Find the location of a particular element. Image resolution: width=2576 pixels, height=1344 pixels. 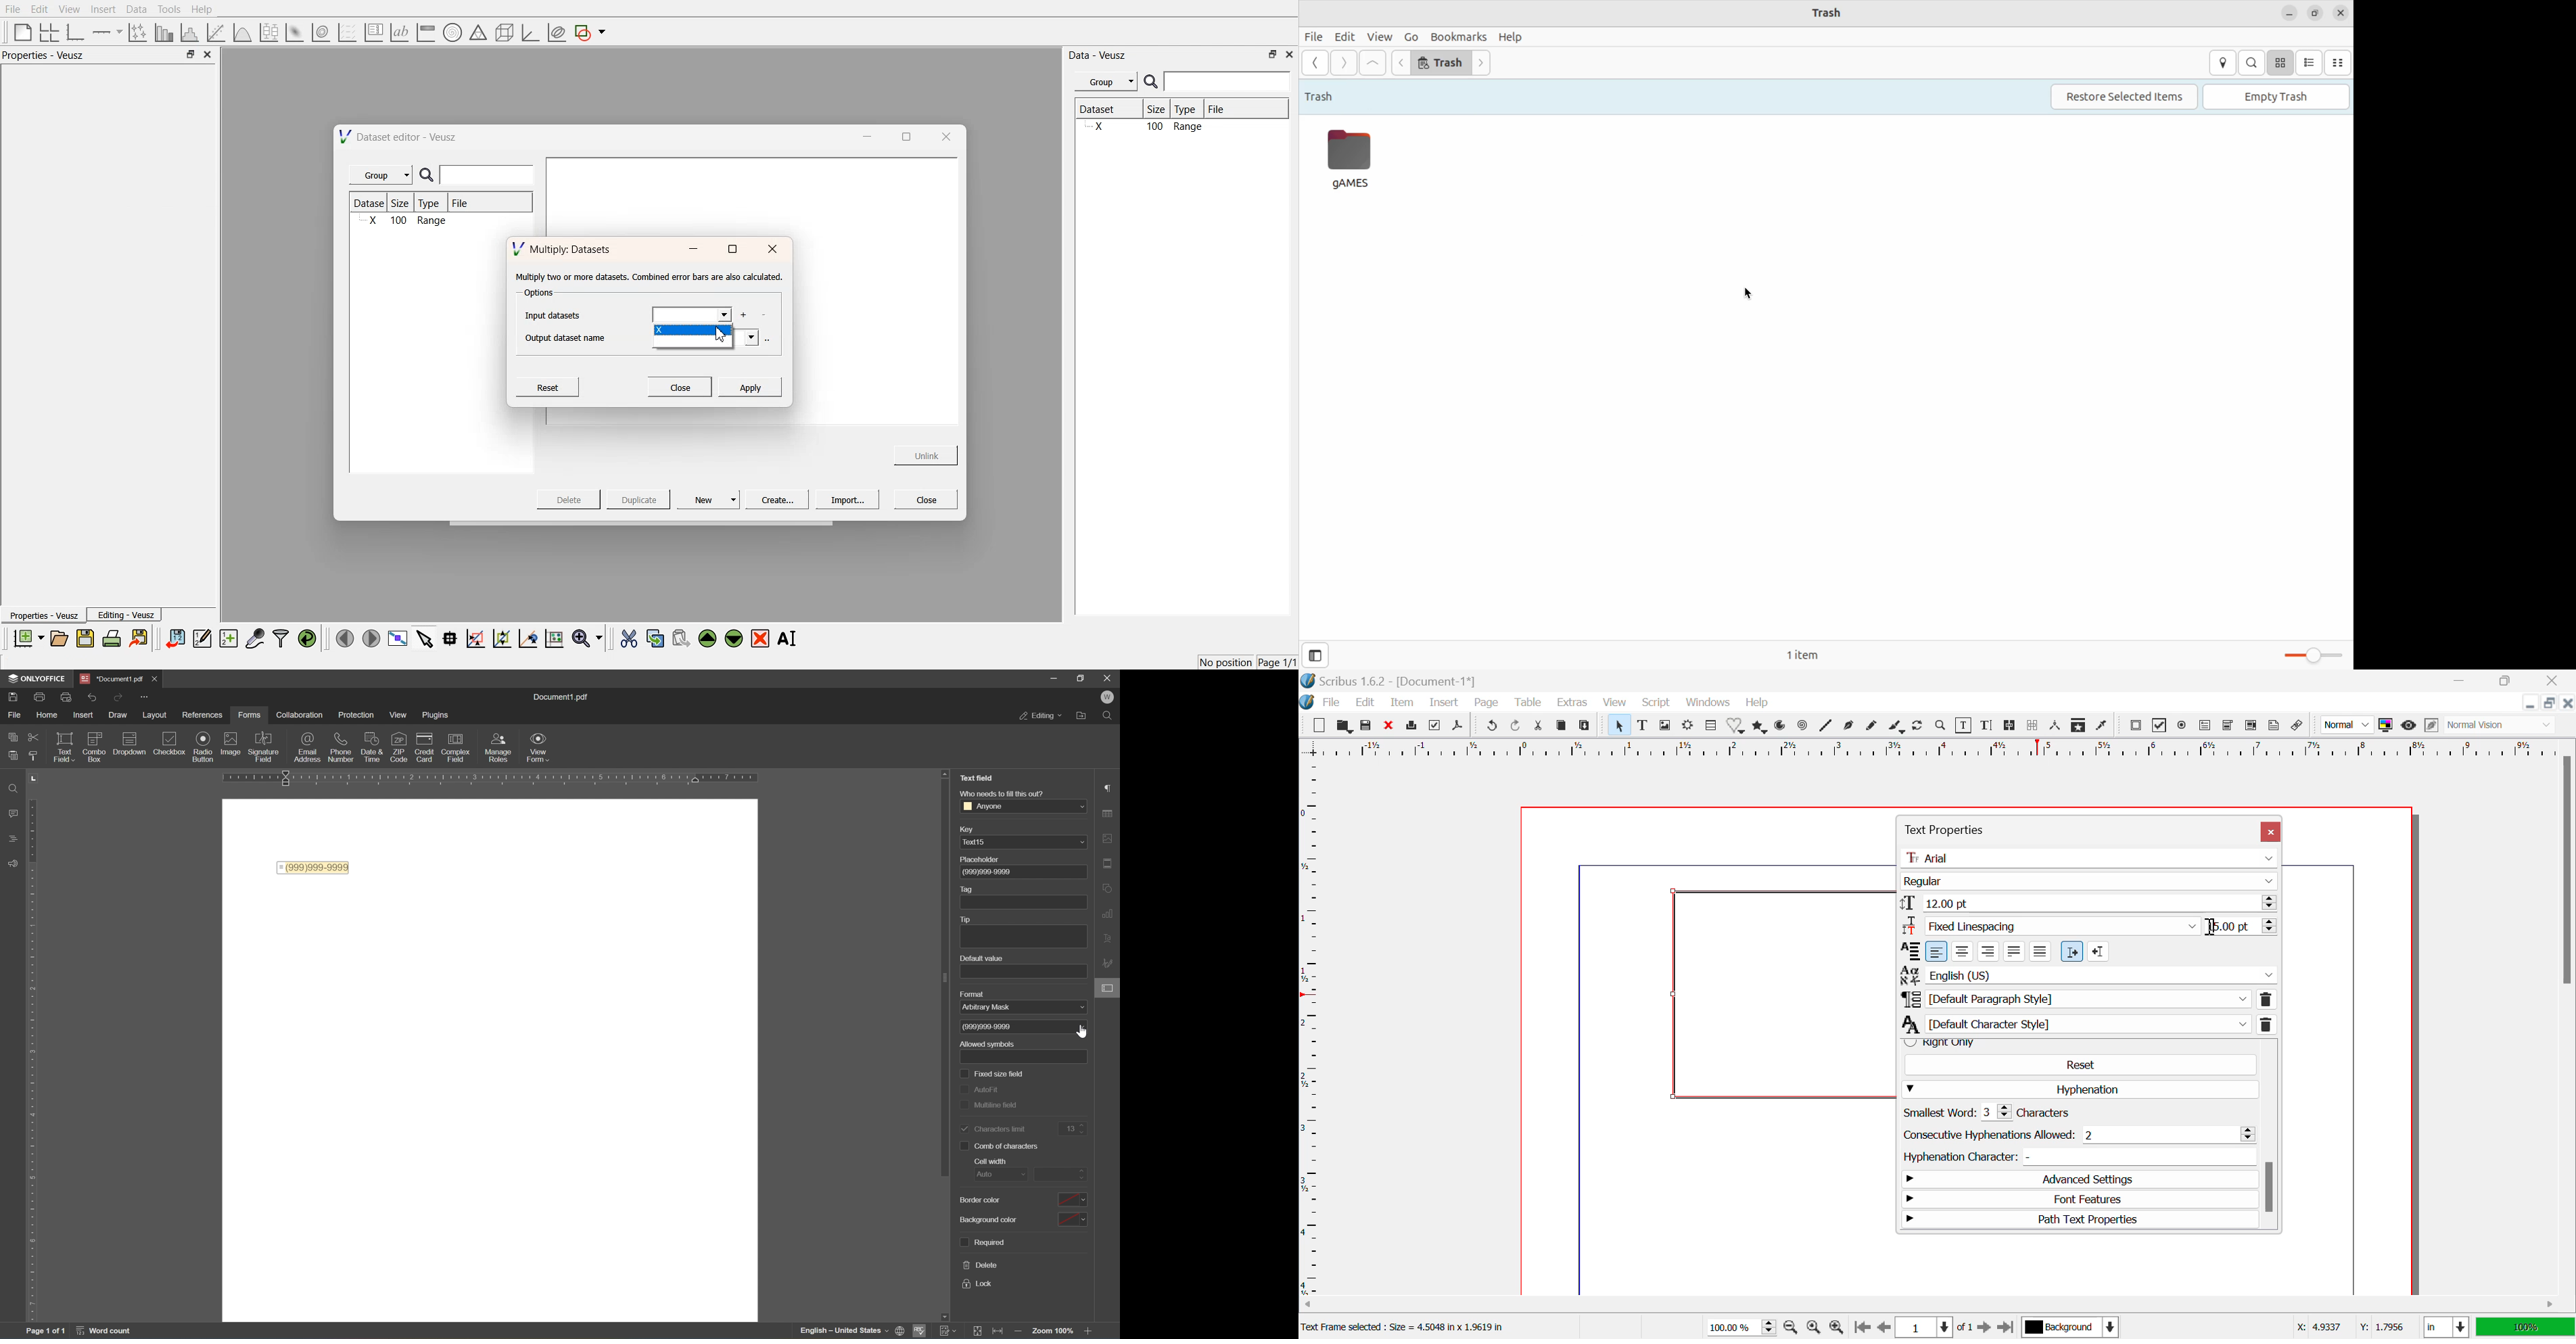

Close is located at coordinates (927, 498).